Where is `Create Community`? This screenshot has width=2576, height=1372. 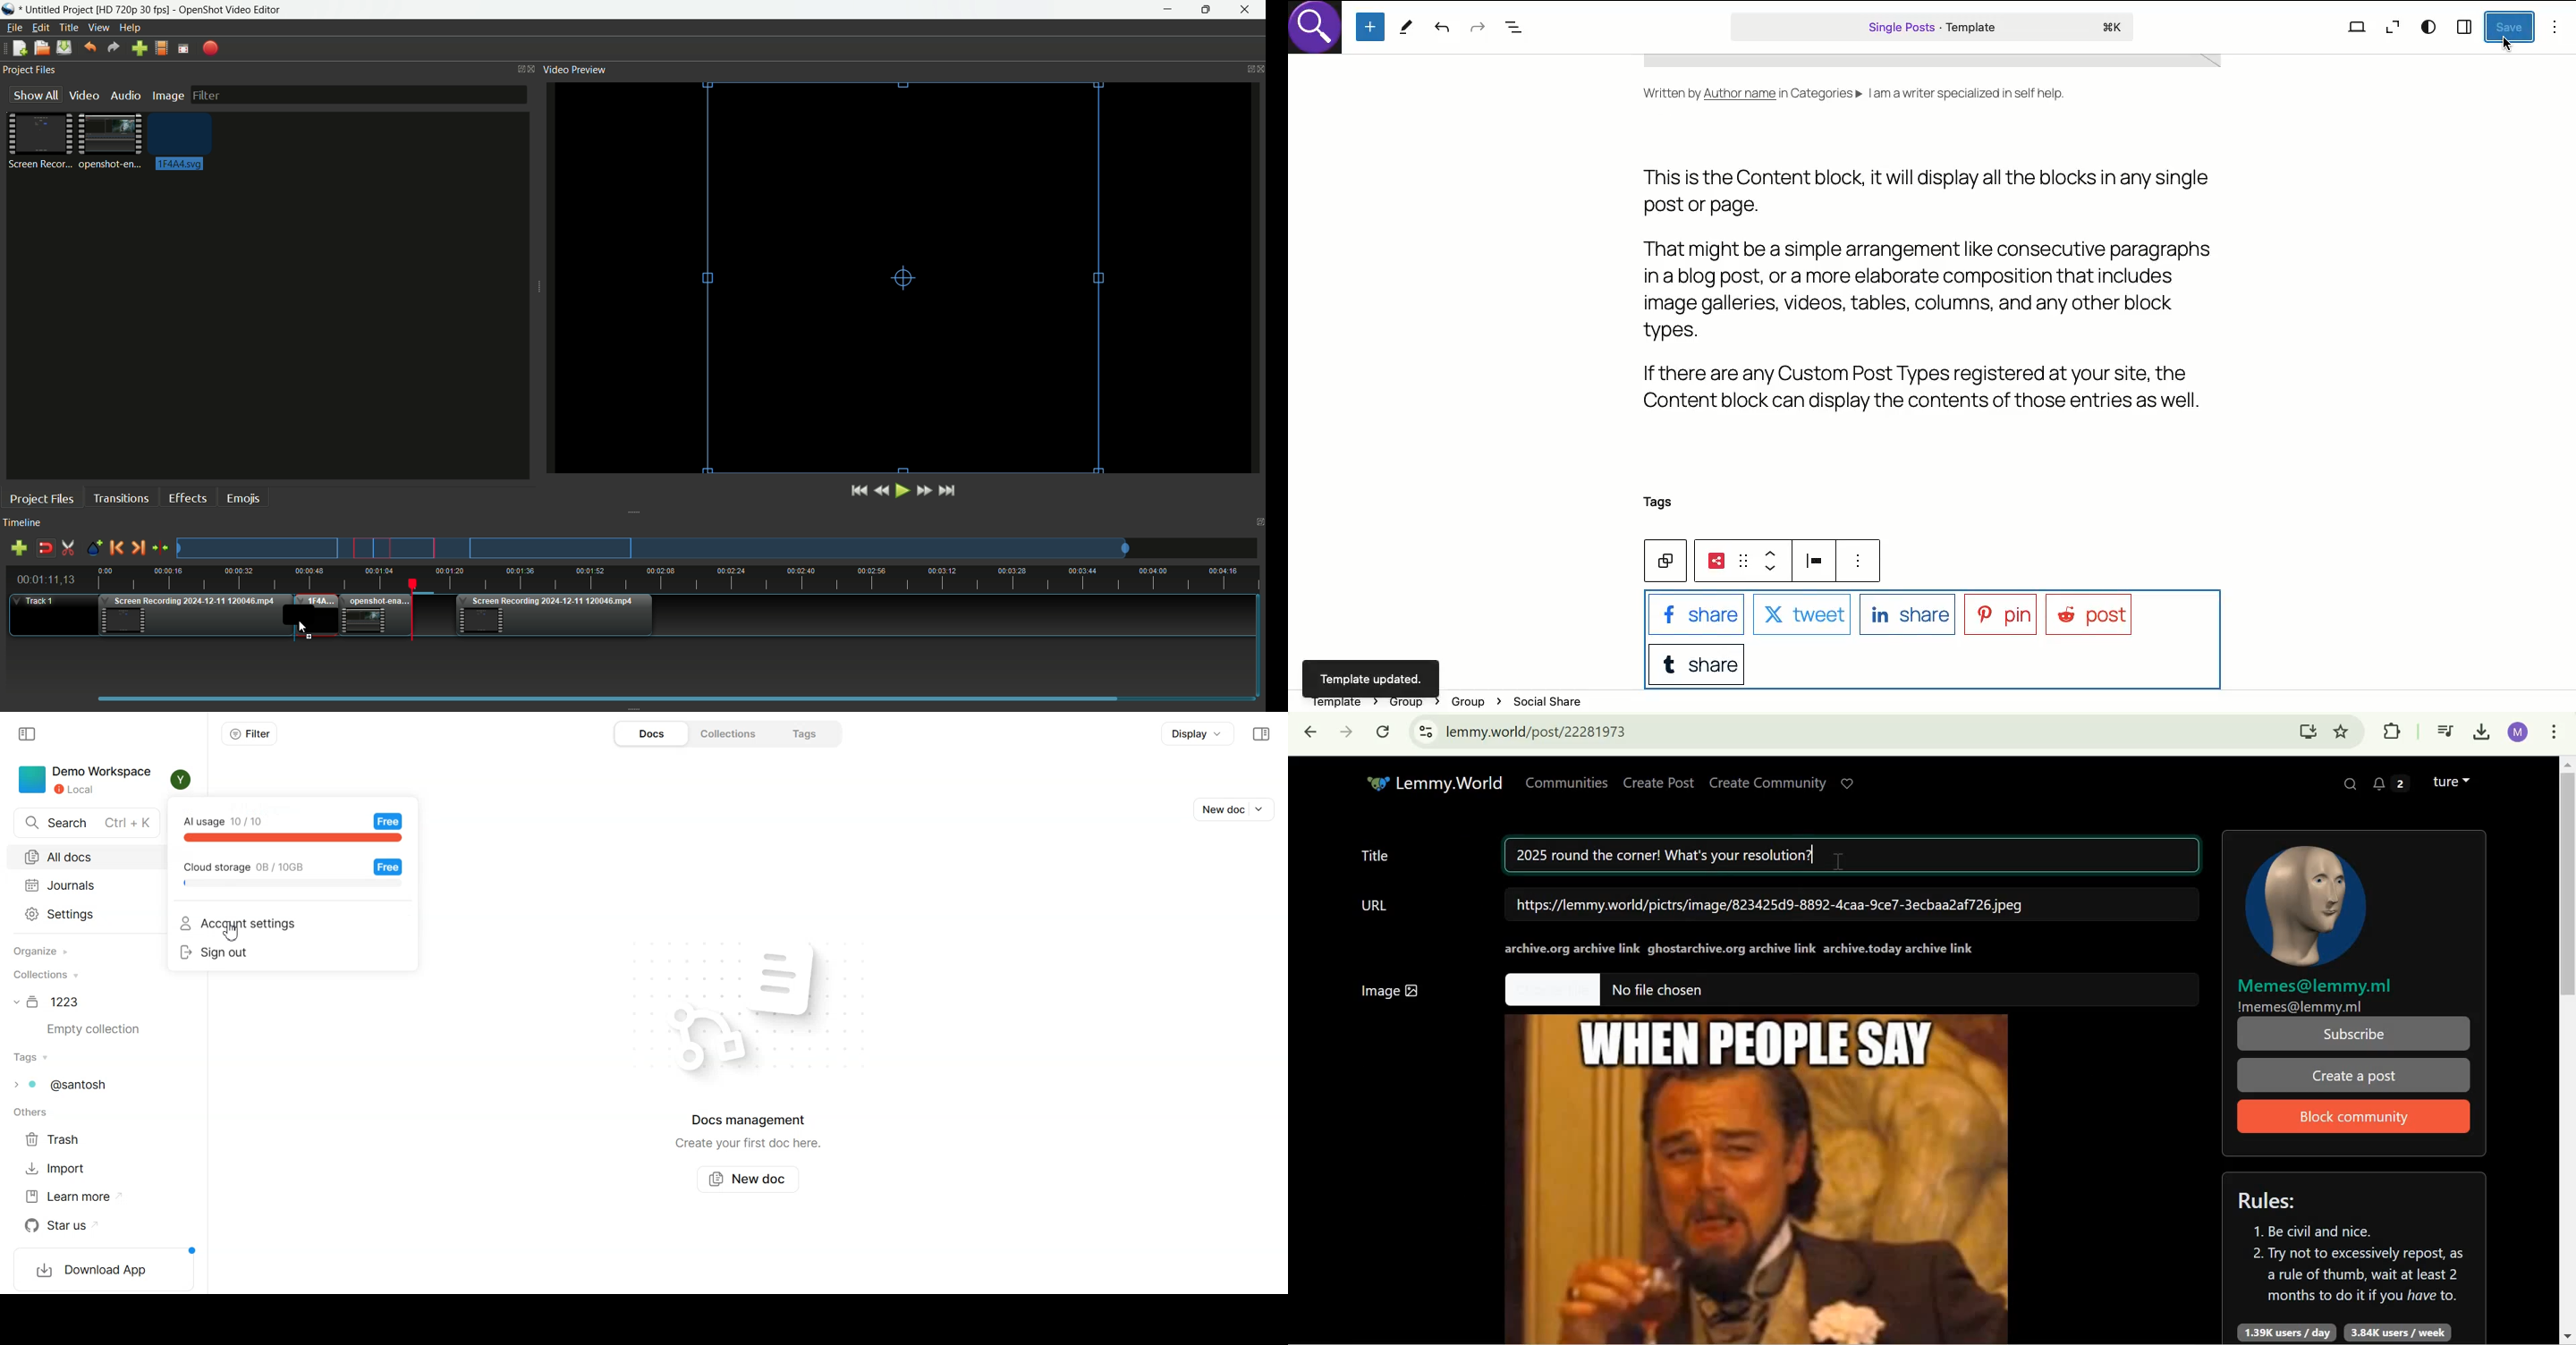 Create Community is located at coordinates (1767, 783).